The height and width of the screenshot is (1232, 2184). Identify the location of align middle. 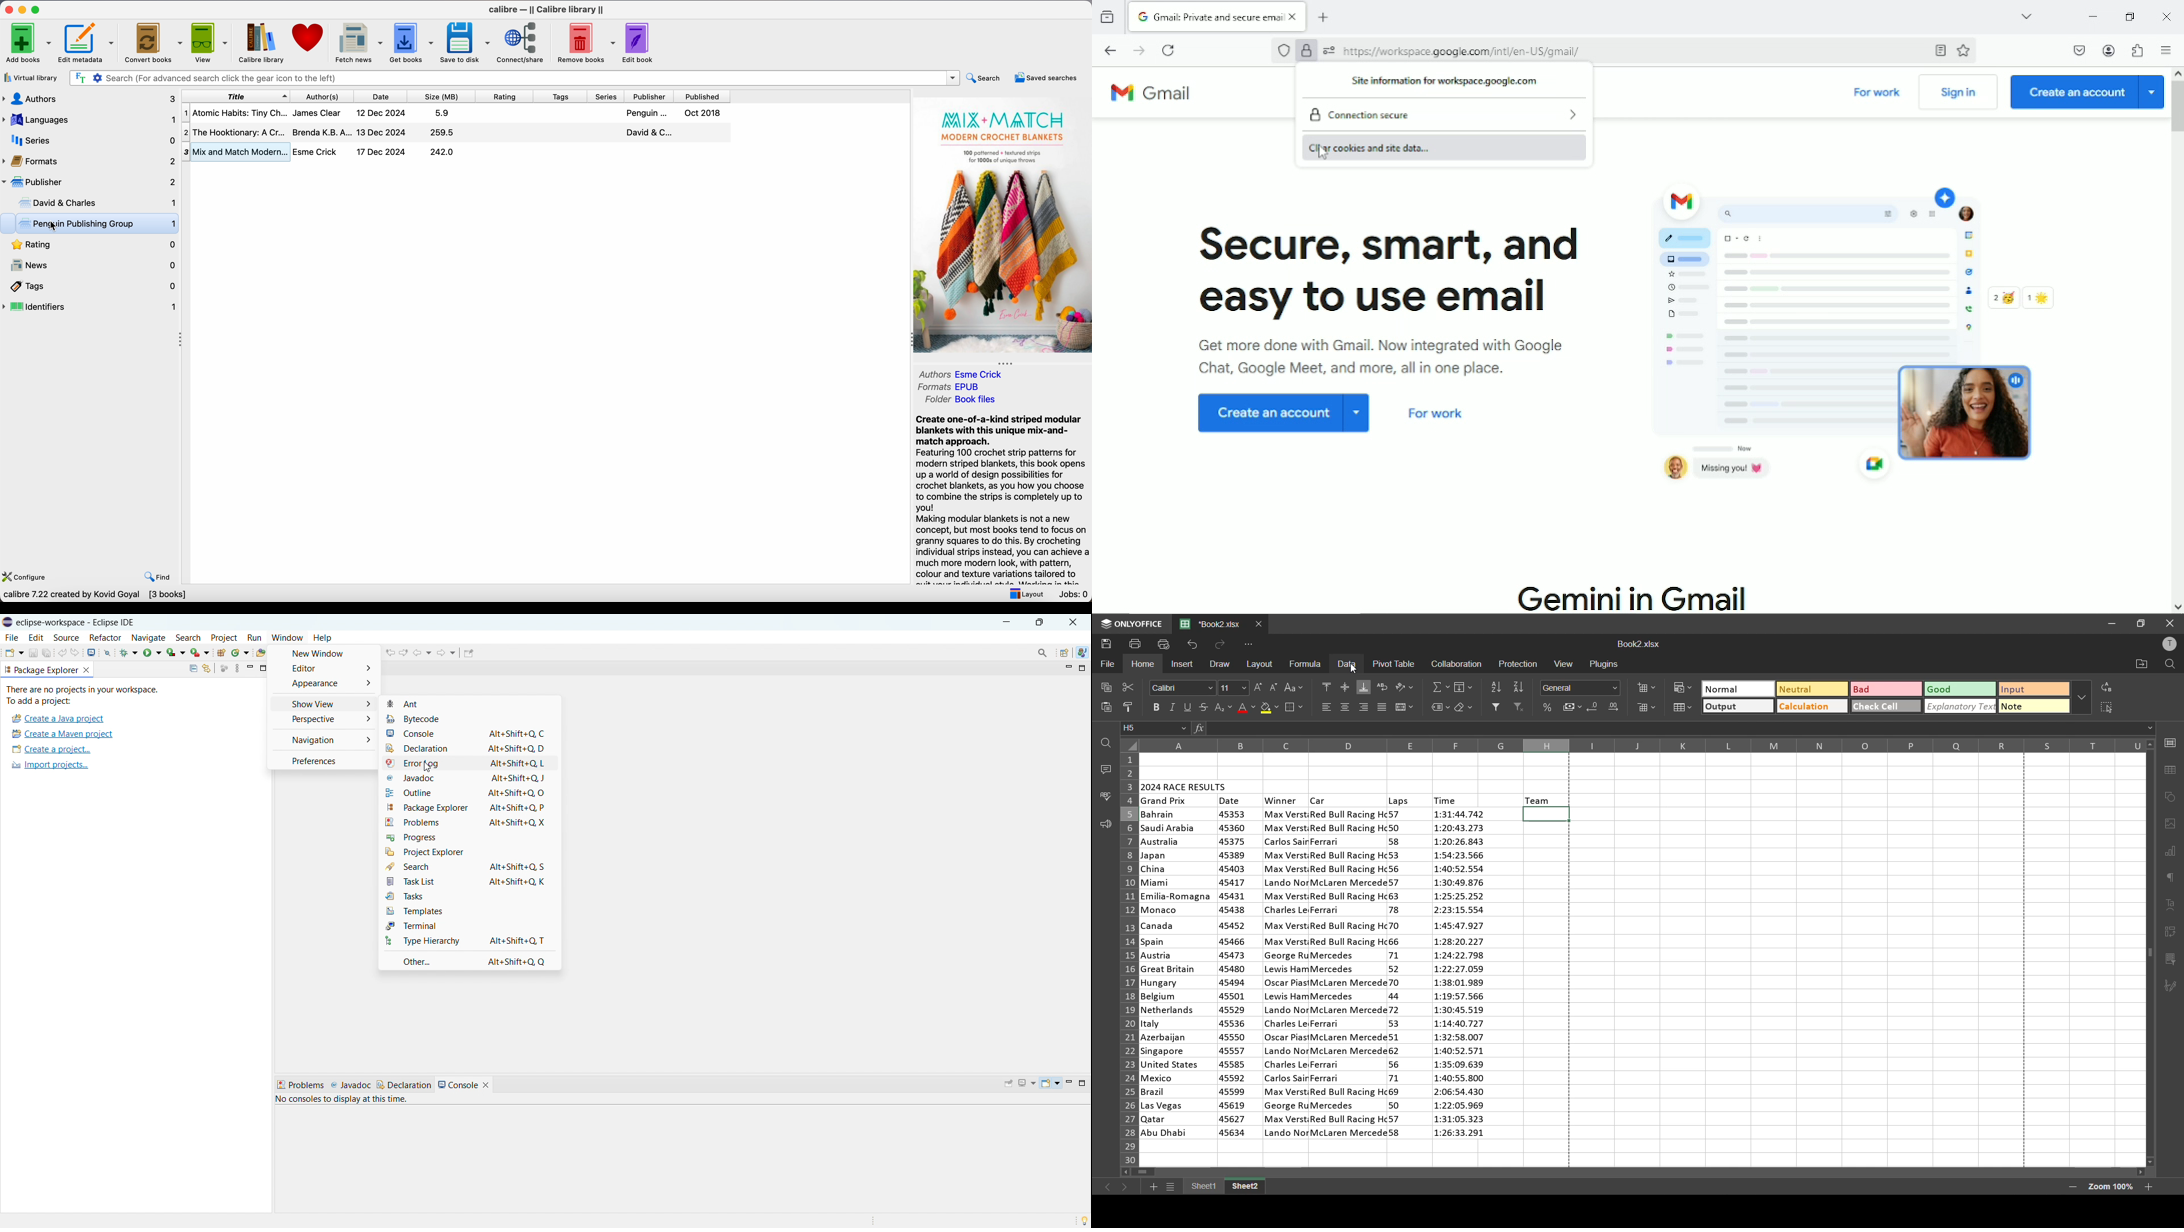
(1345, 687).